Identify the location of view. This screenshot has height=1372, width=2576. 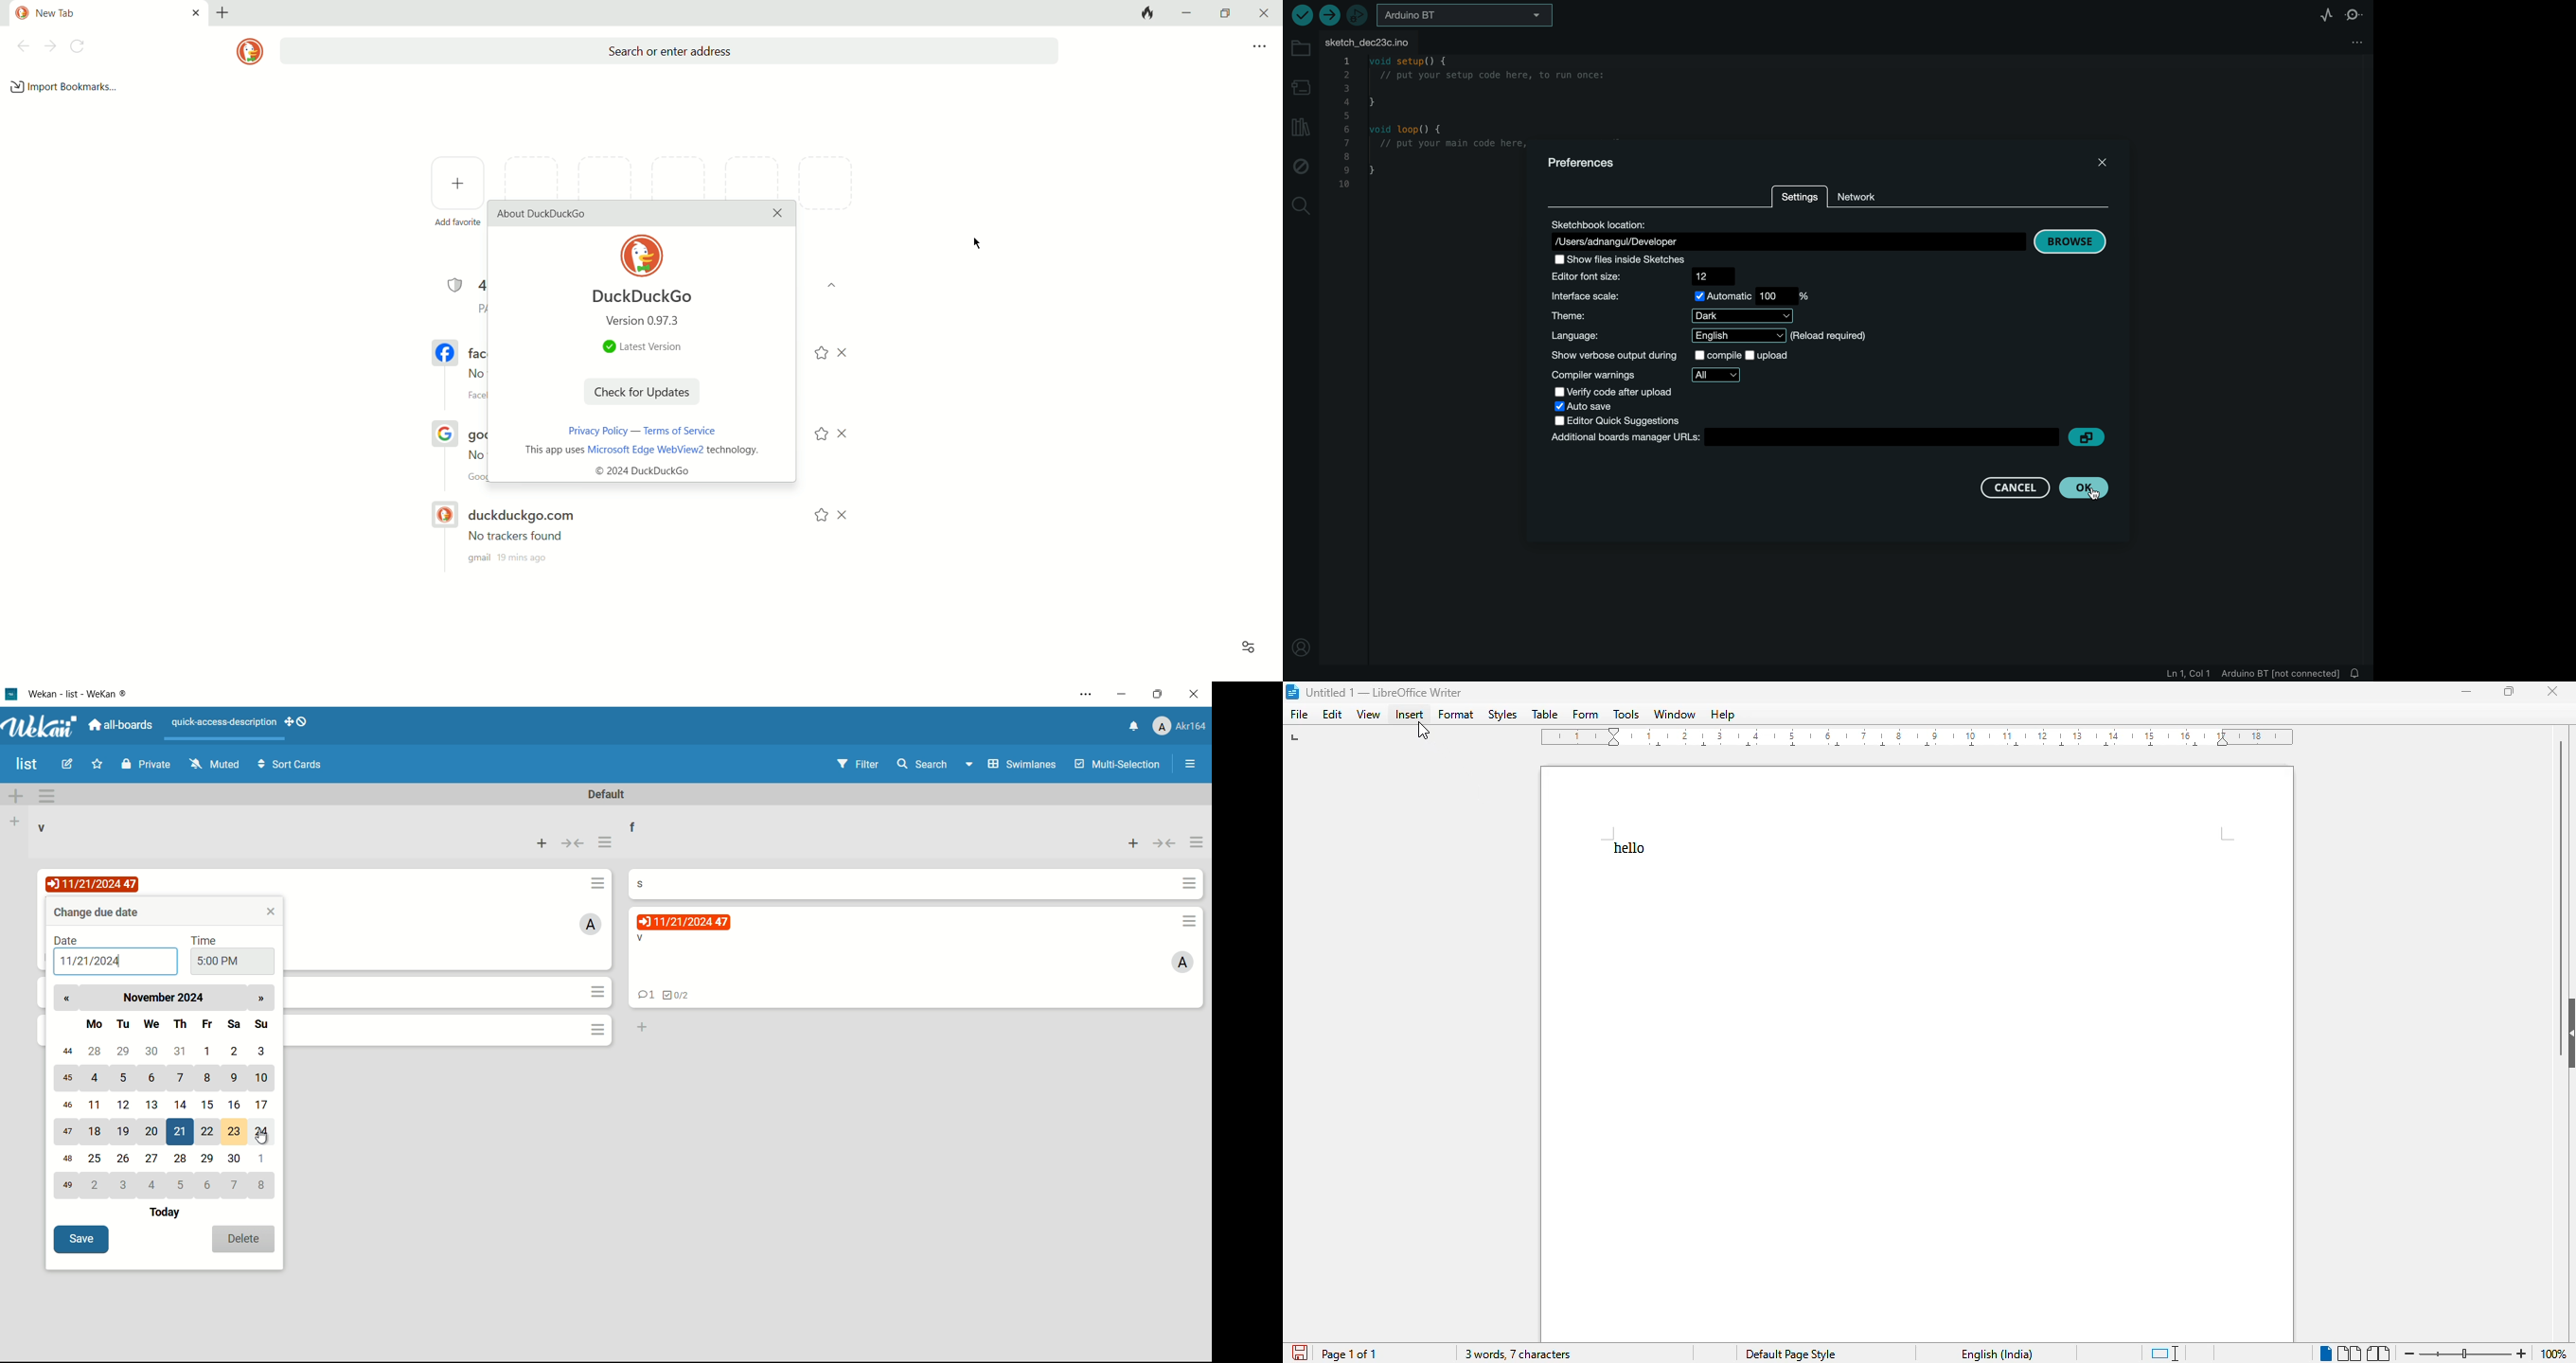
(1368, 715).